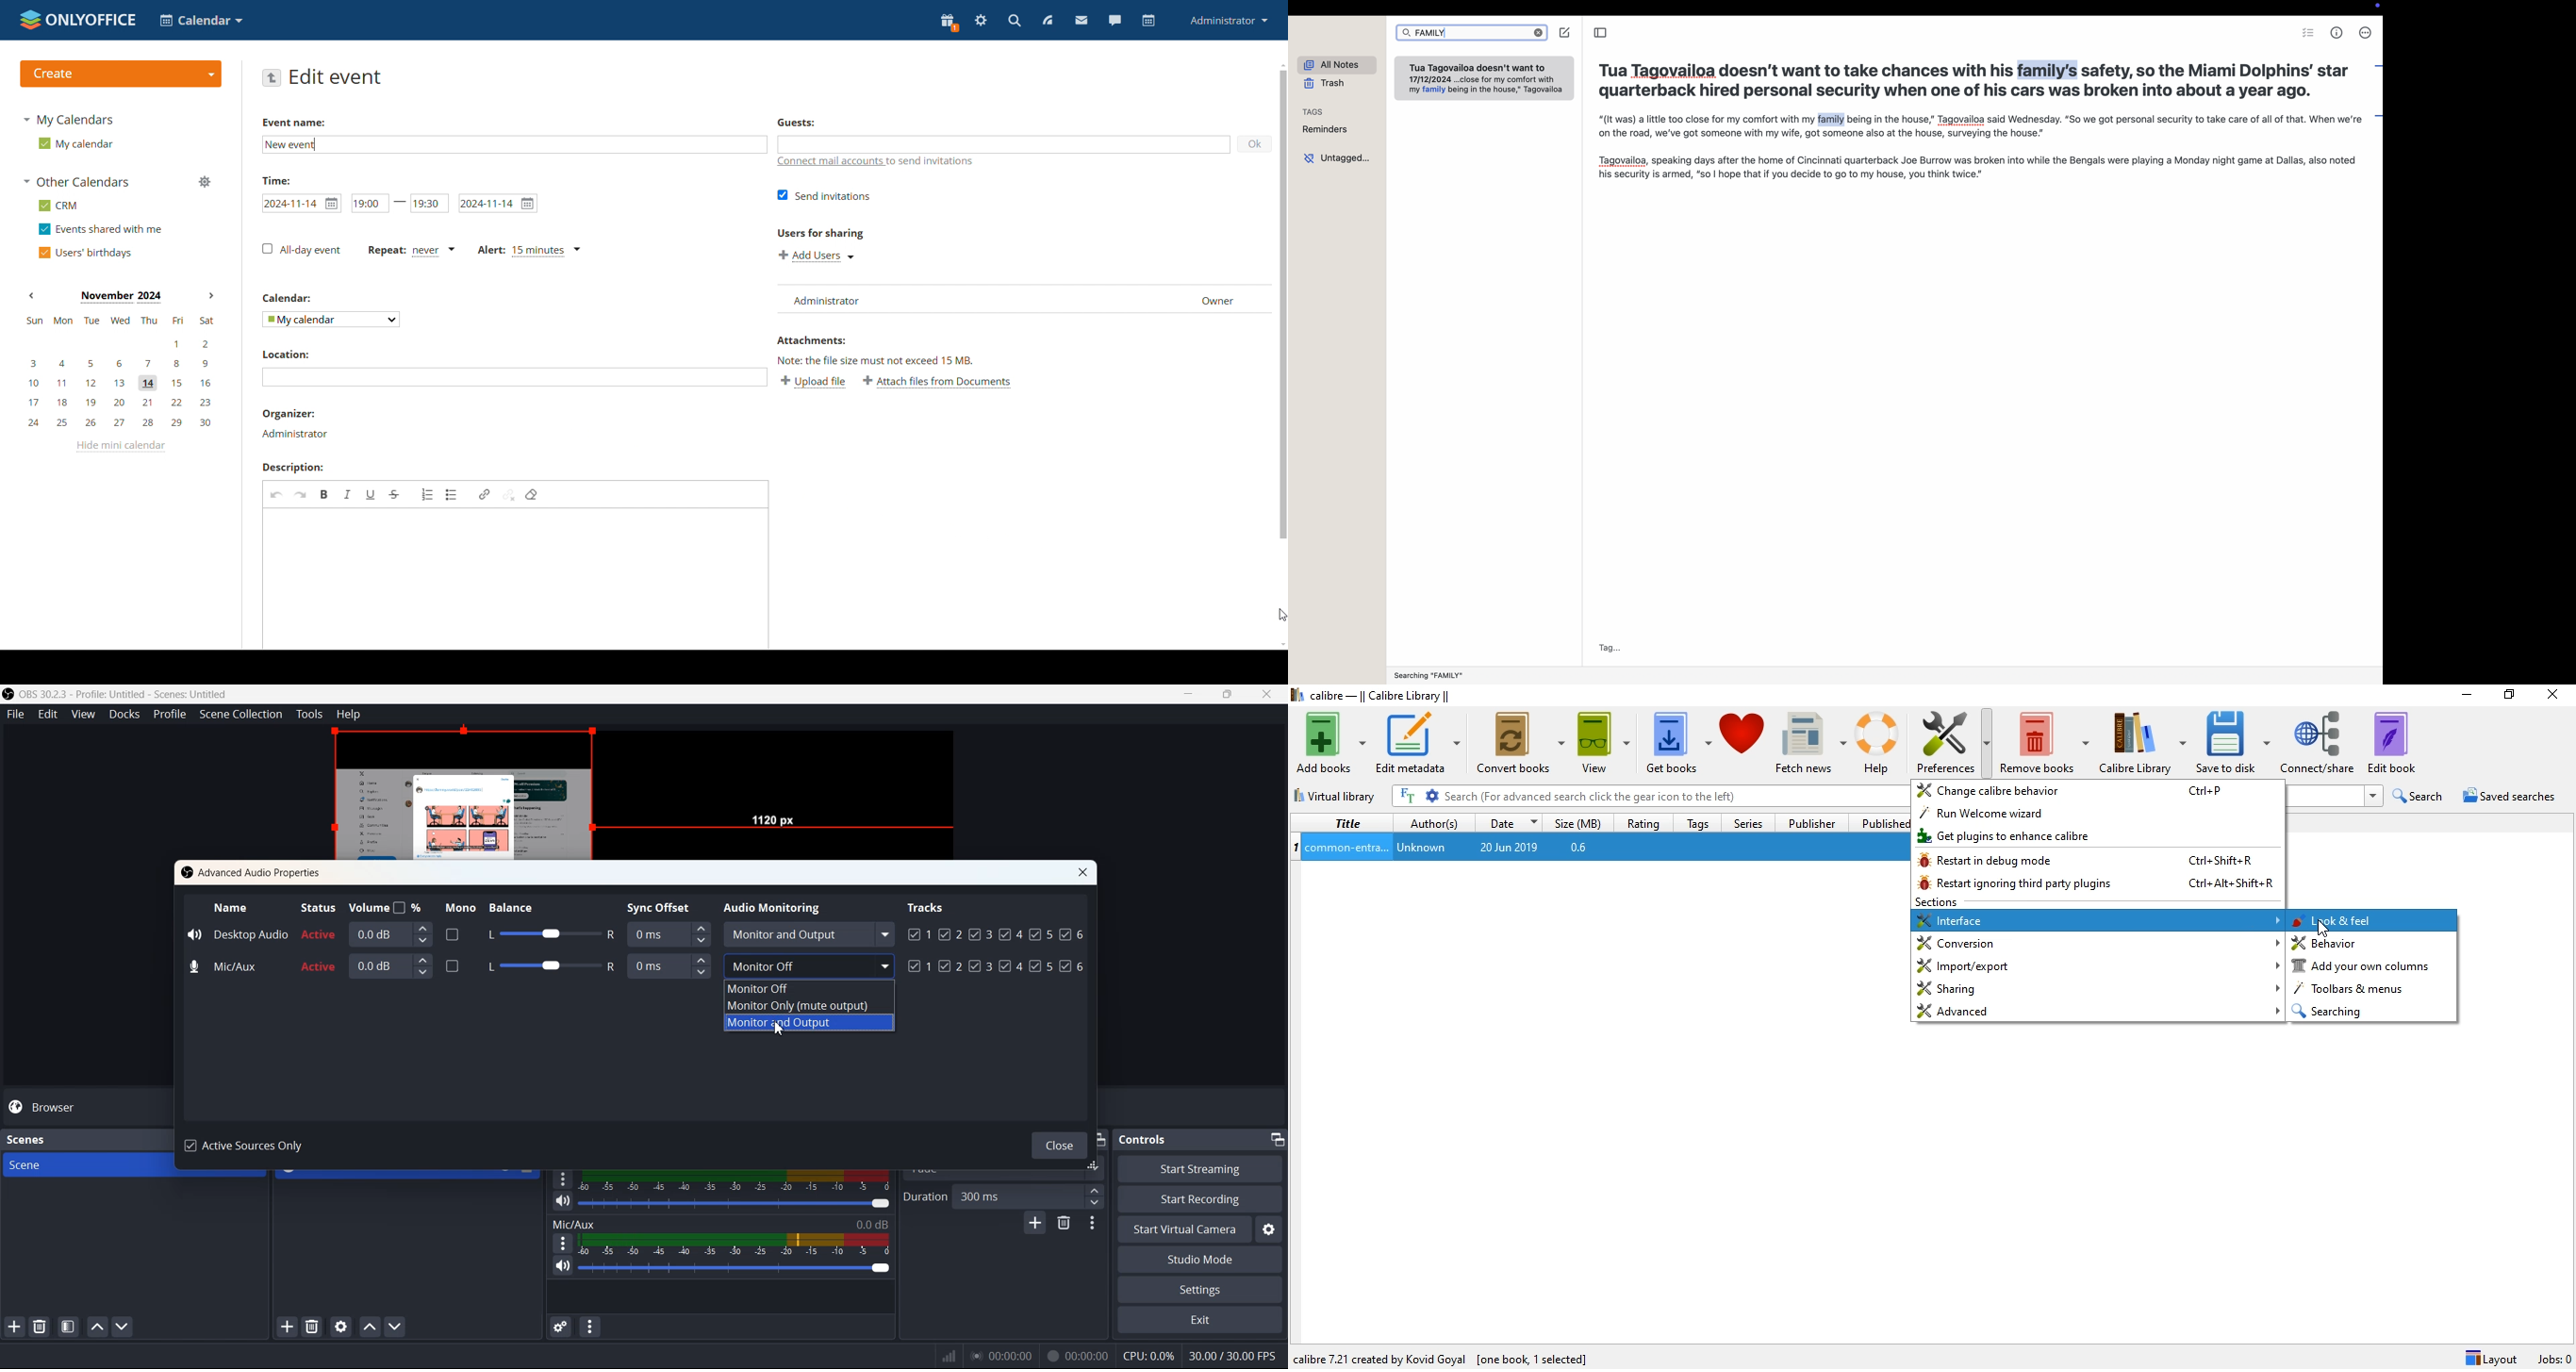 The width and height of the screenshot is (2576, 1372). What do you see at coordinates (96, 1327) in the screenshot?
I see `Move scene up` at bounding box center [96, 1327].